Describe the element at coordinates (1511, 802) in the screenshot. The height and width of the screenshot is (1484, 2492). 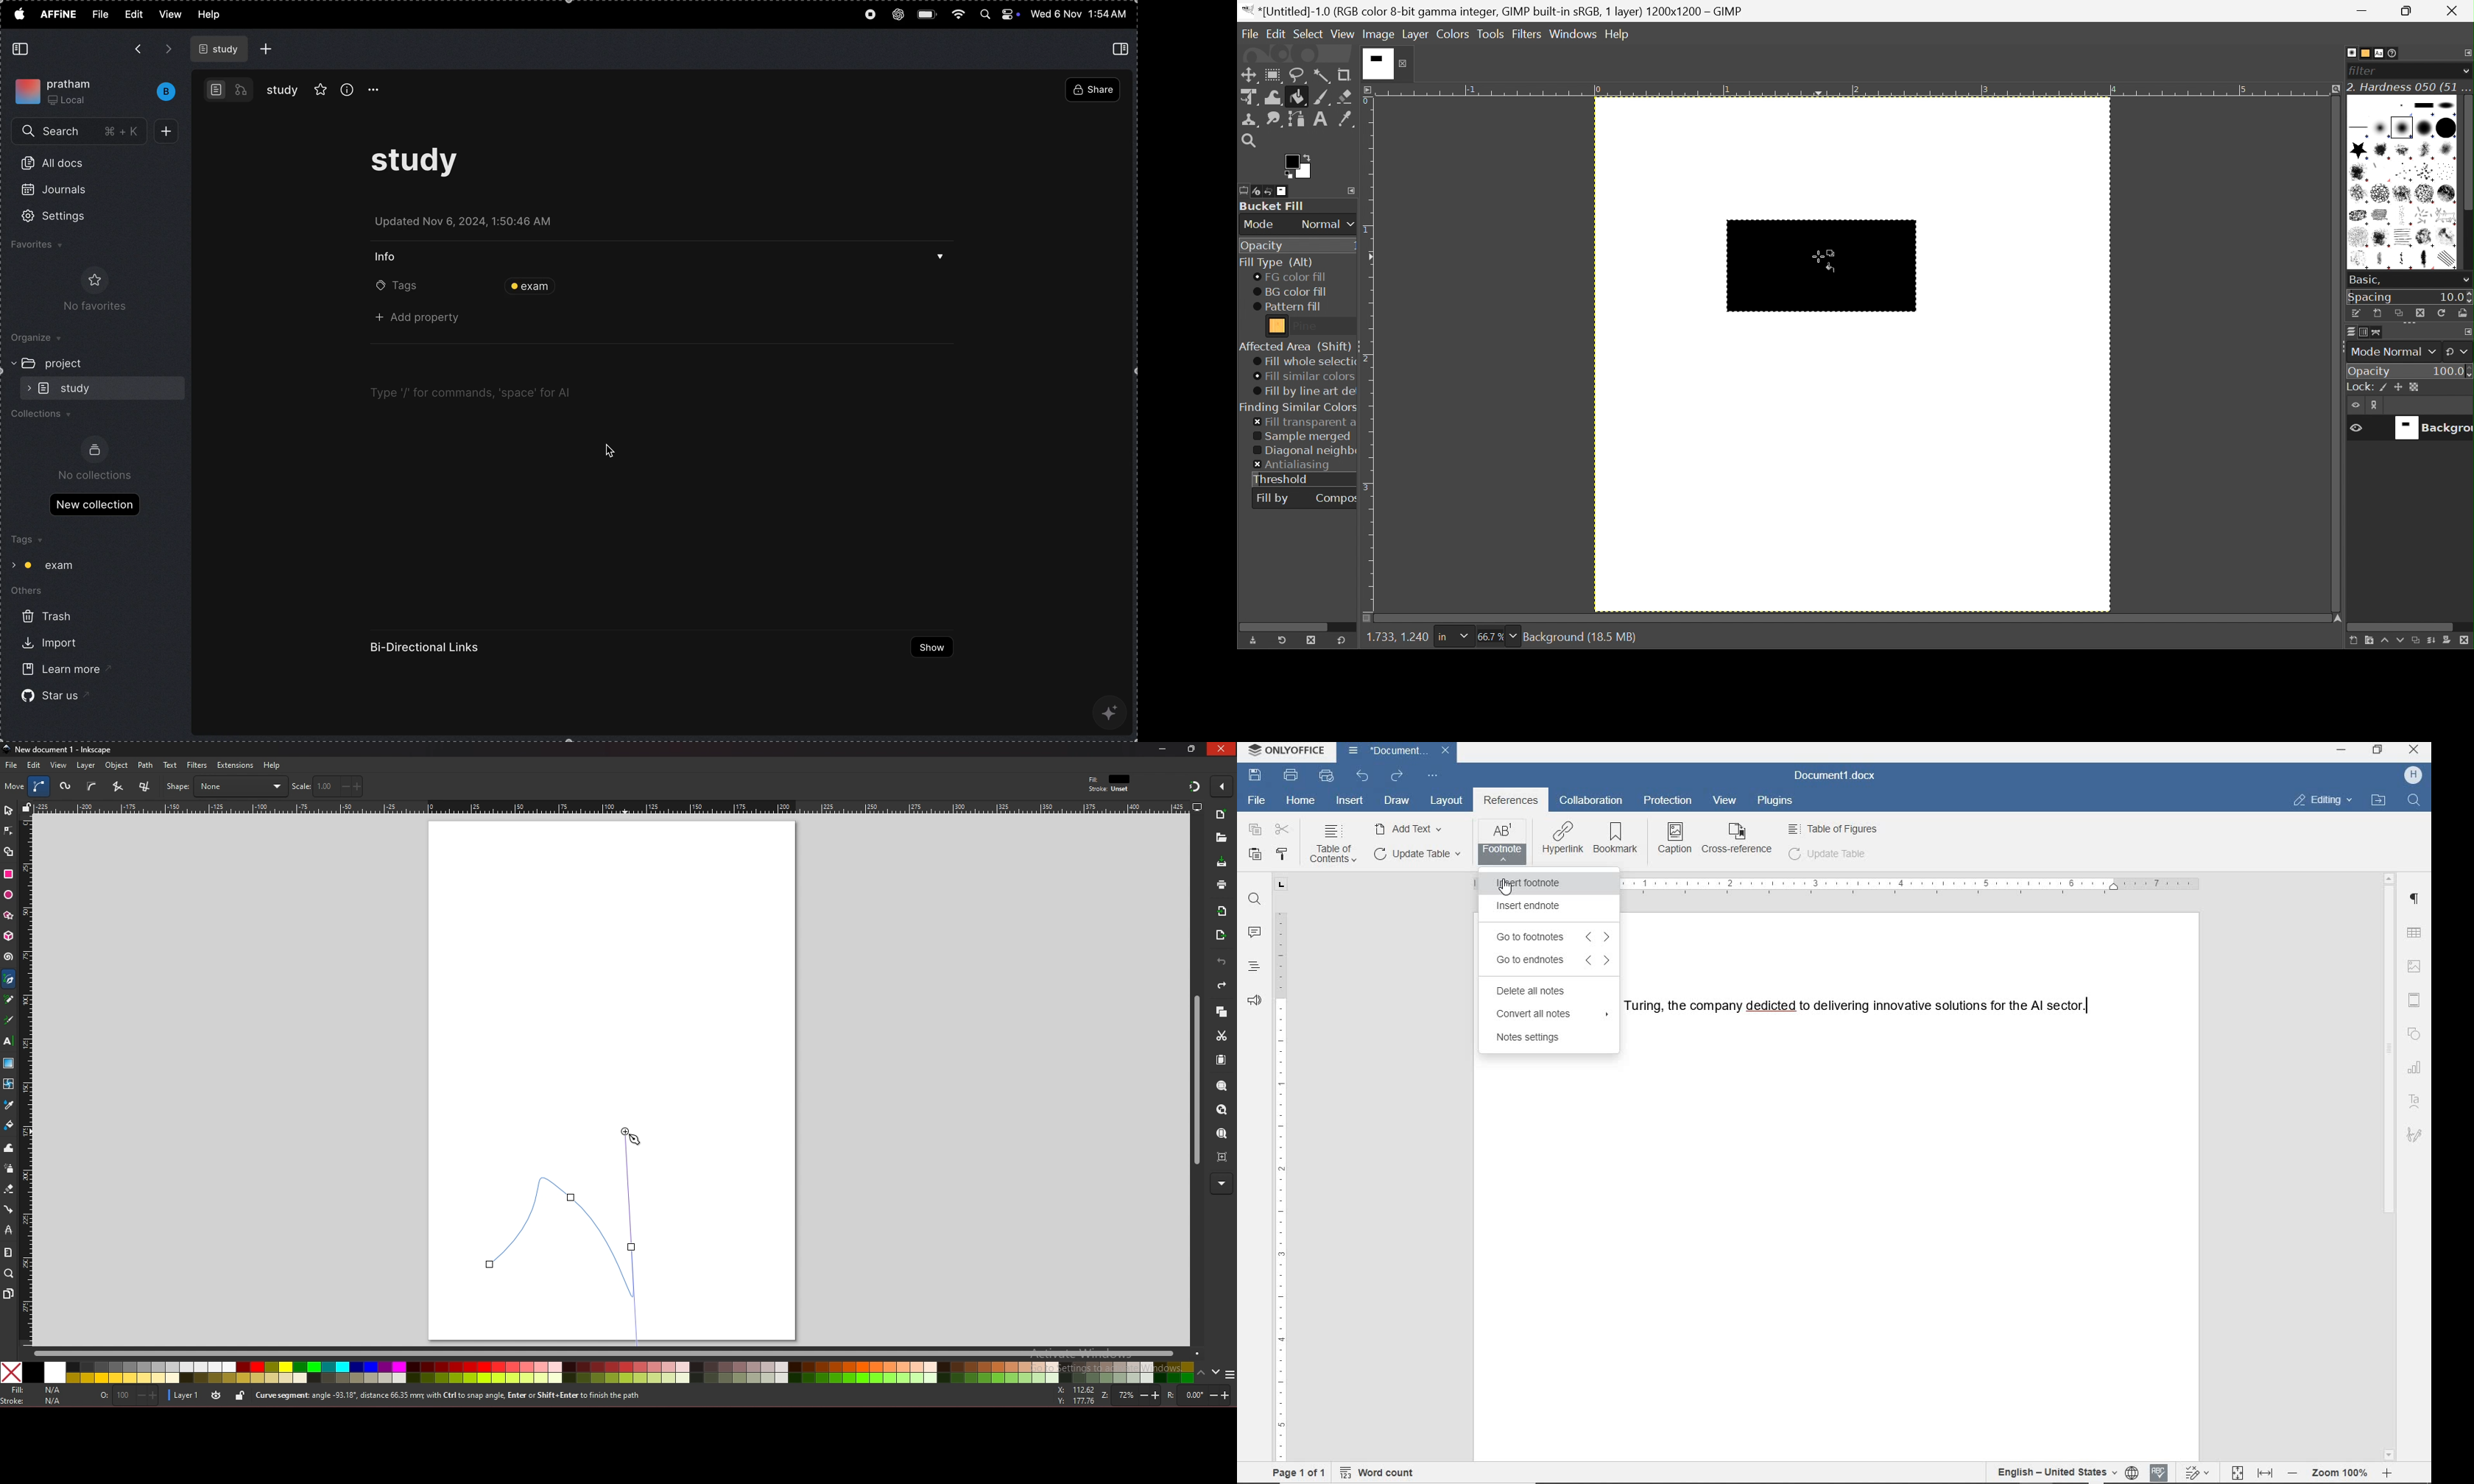
I see `references` at that location.